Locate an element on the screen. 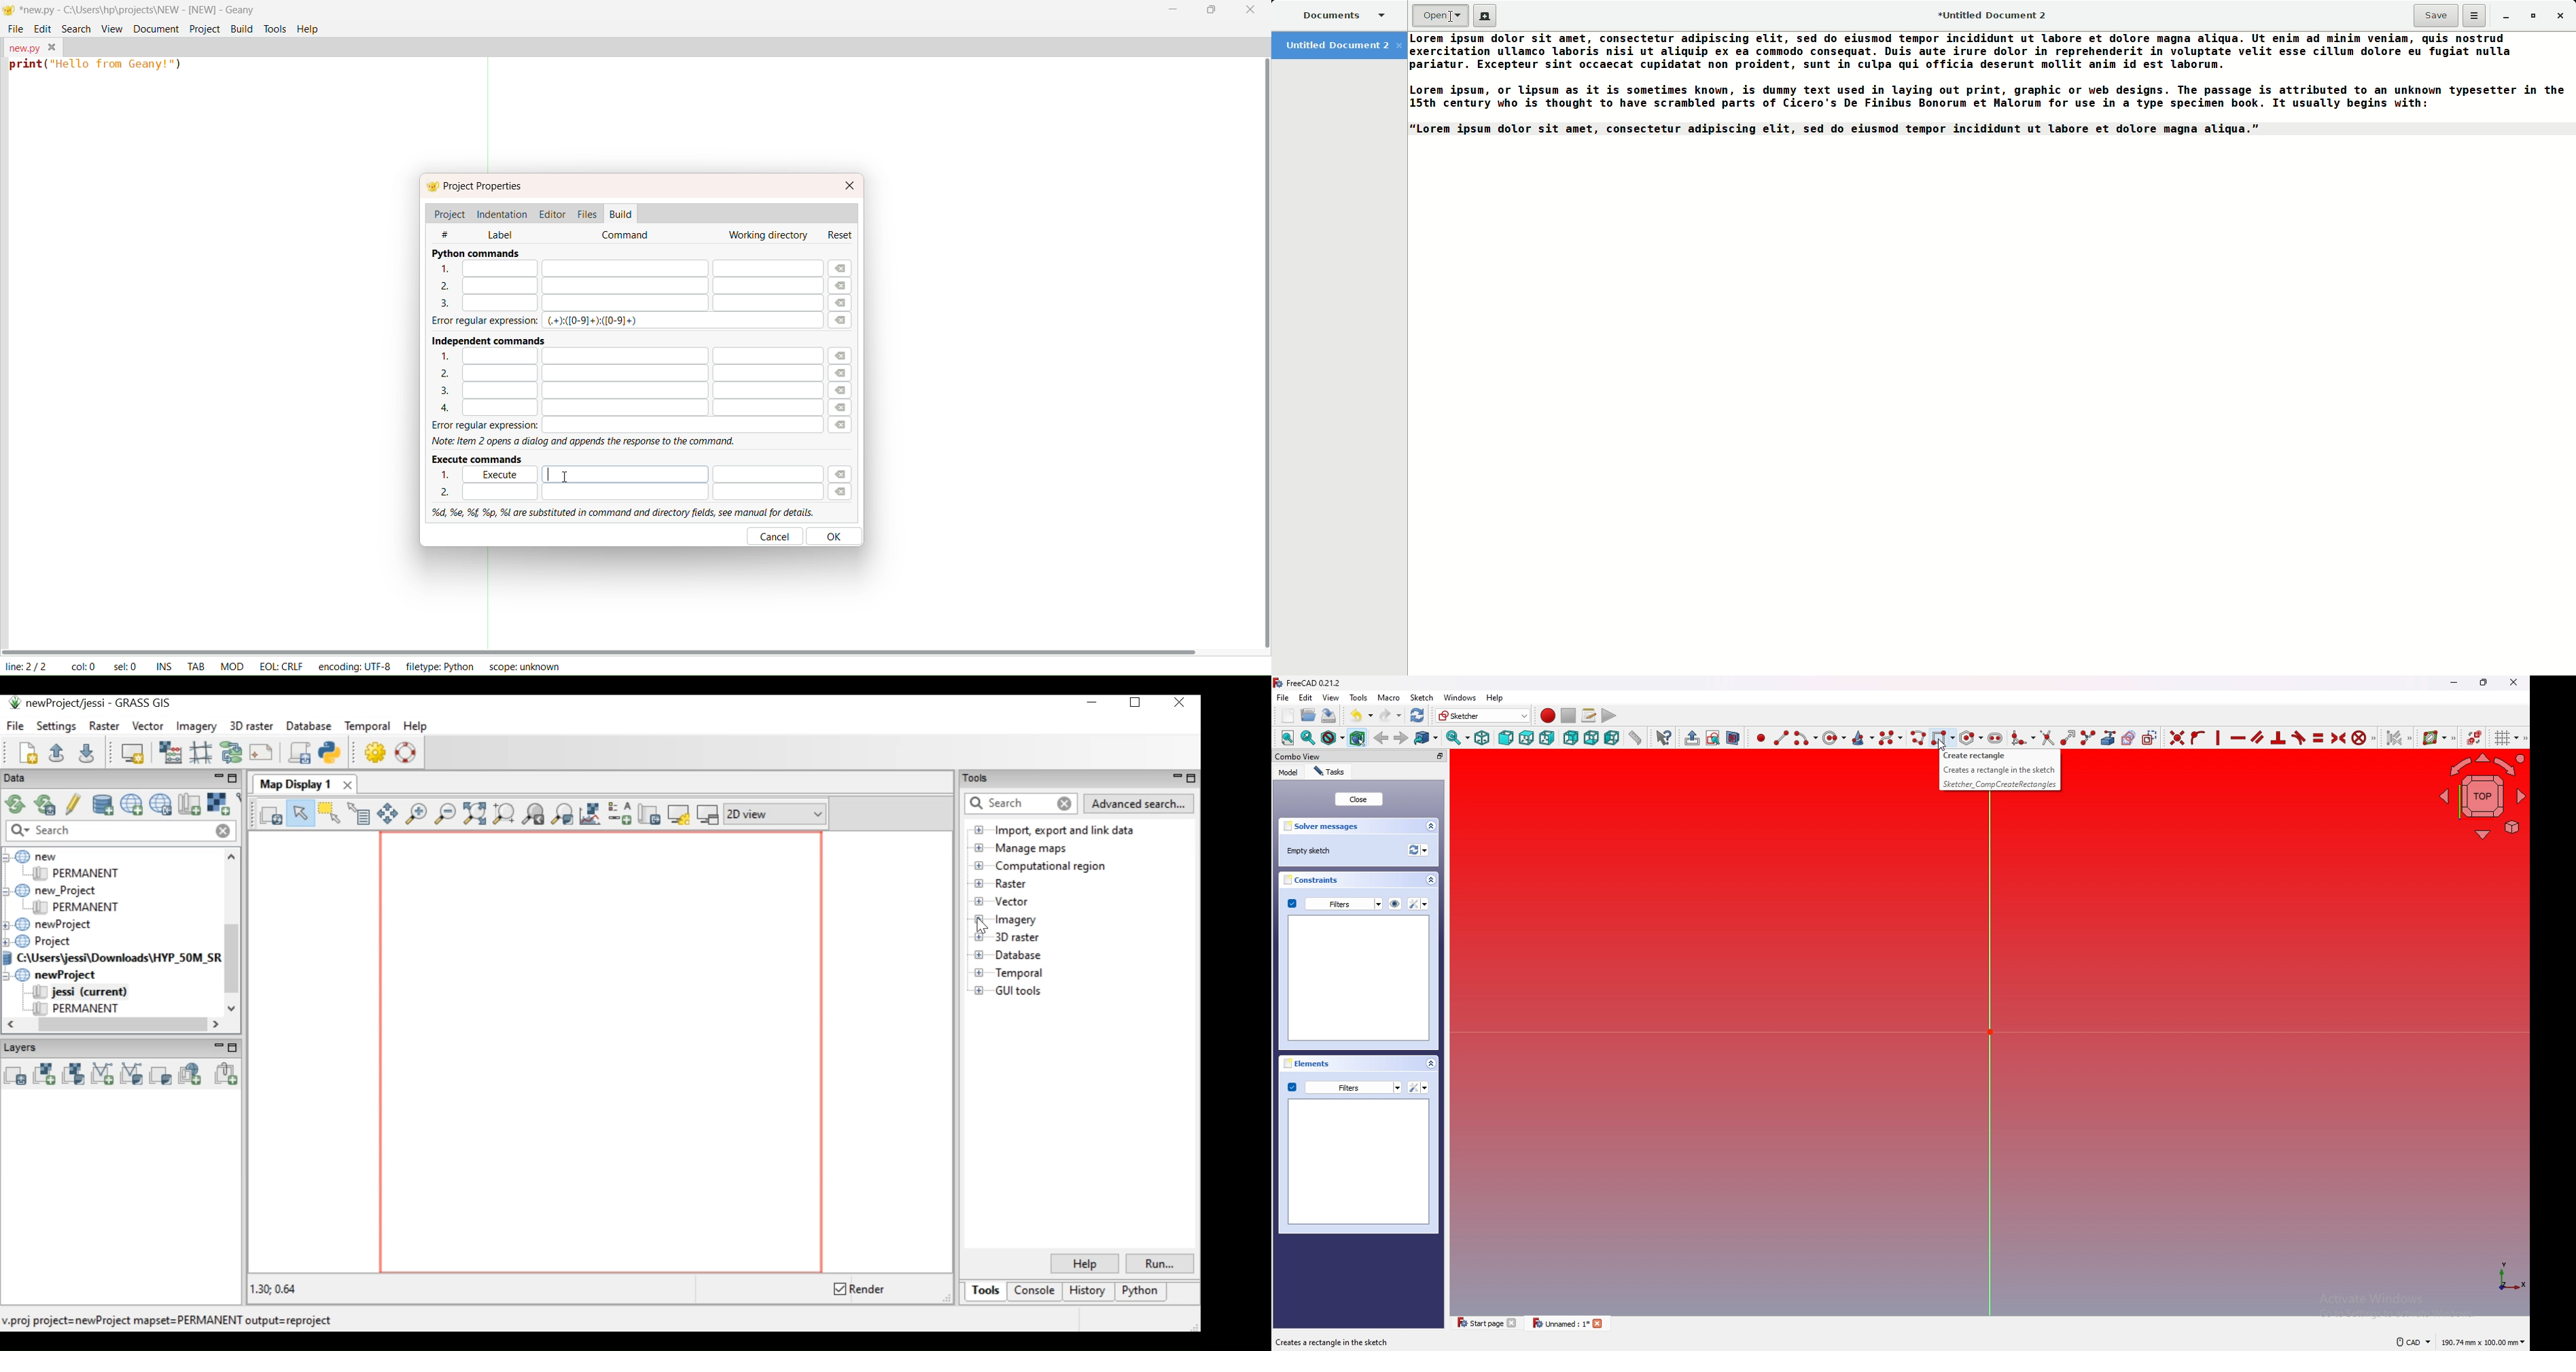 Image resolution: width=2576 pixels, height=1372 pixels. refresh is located at coordinates (1418, 850).